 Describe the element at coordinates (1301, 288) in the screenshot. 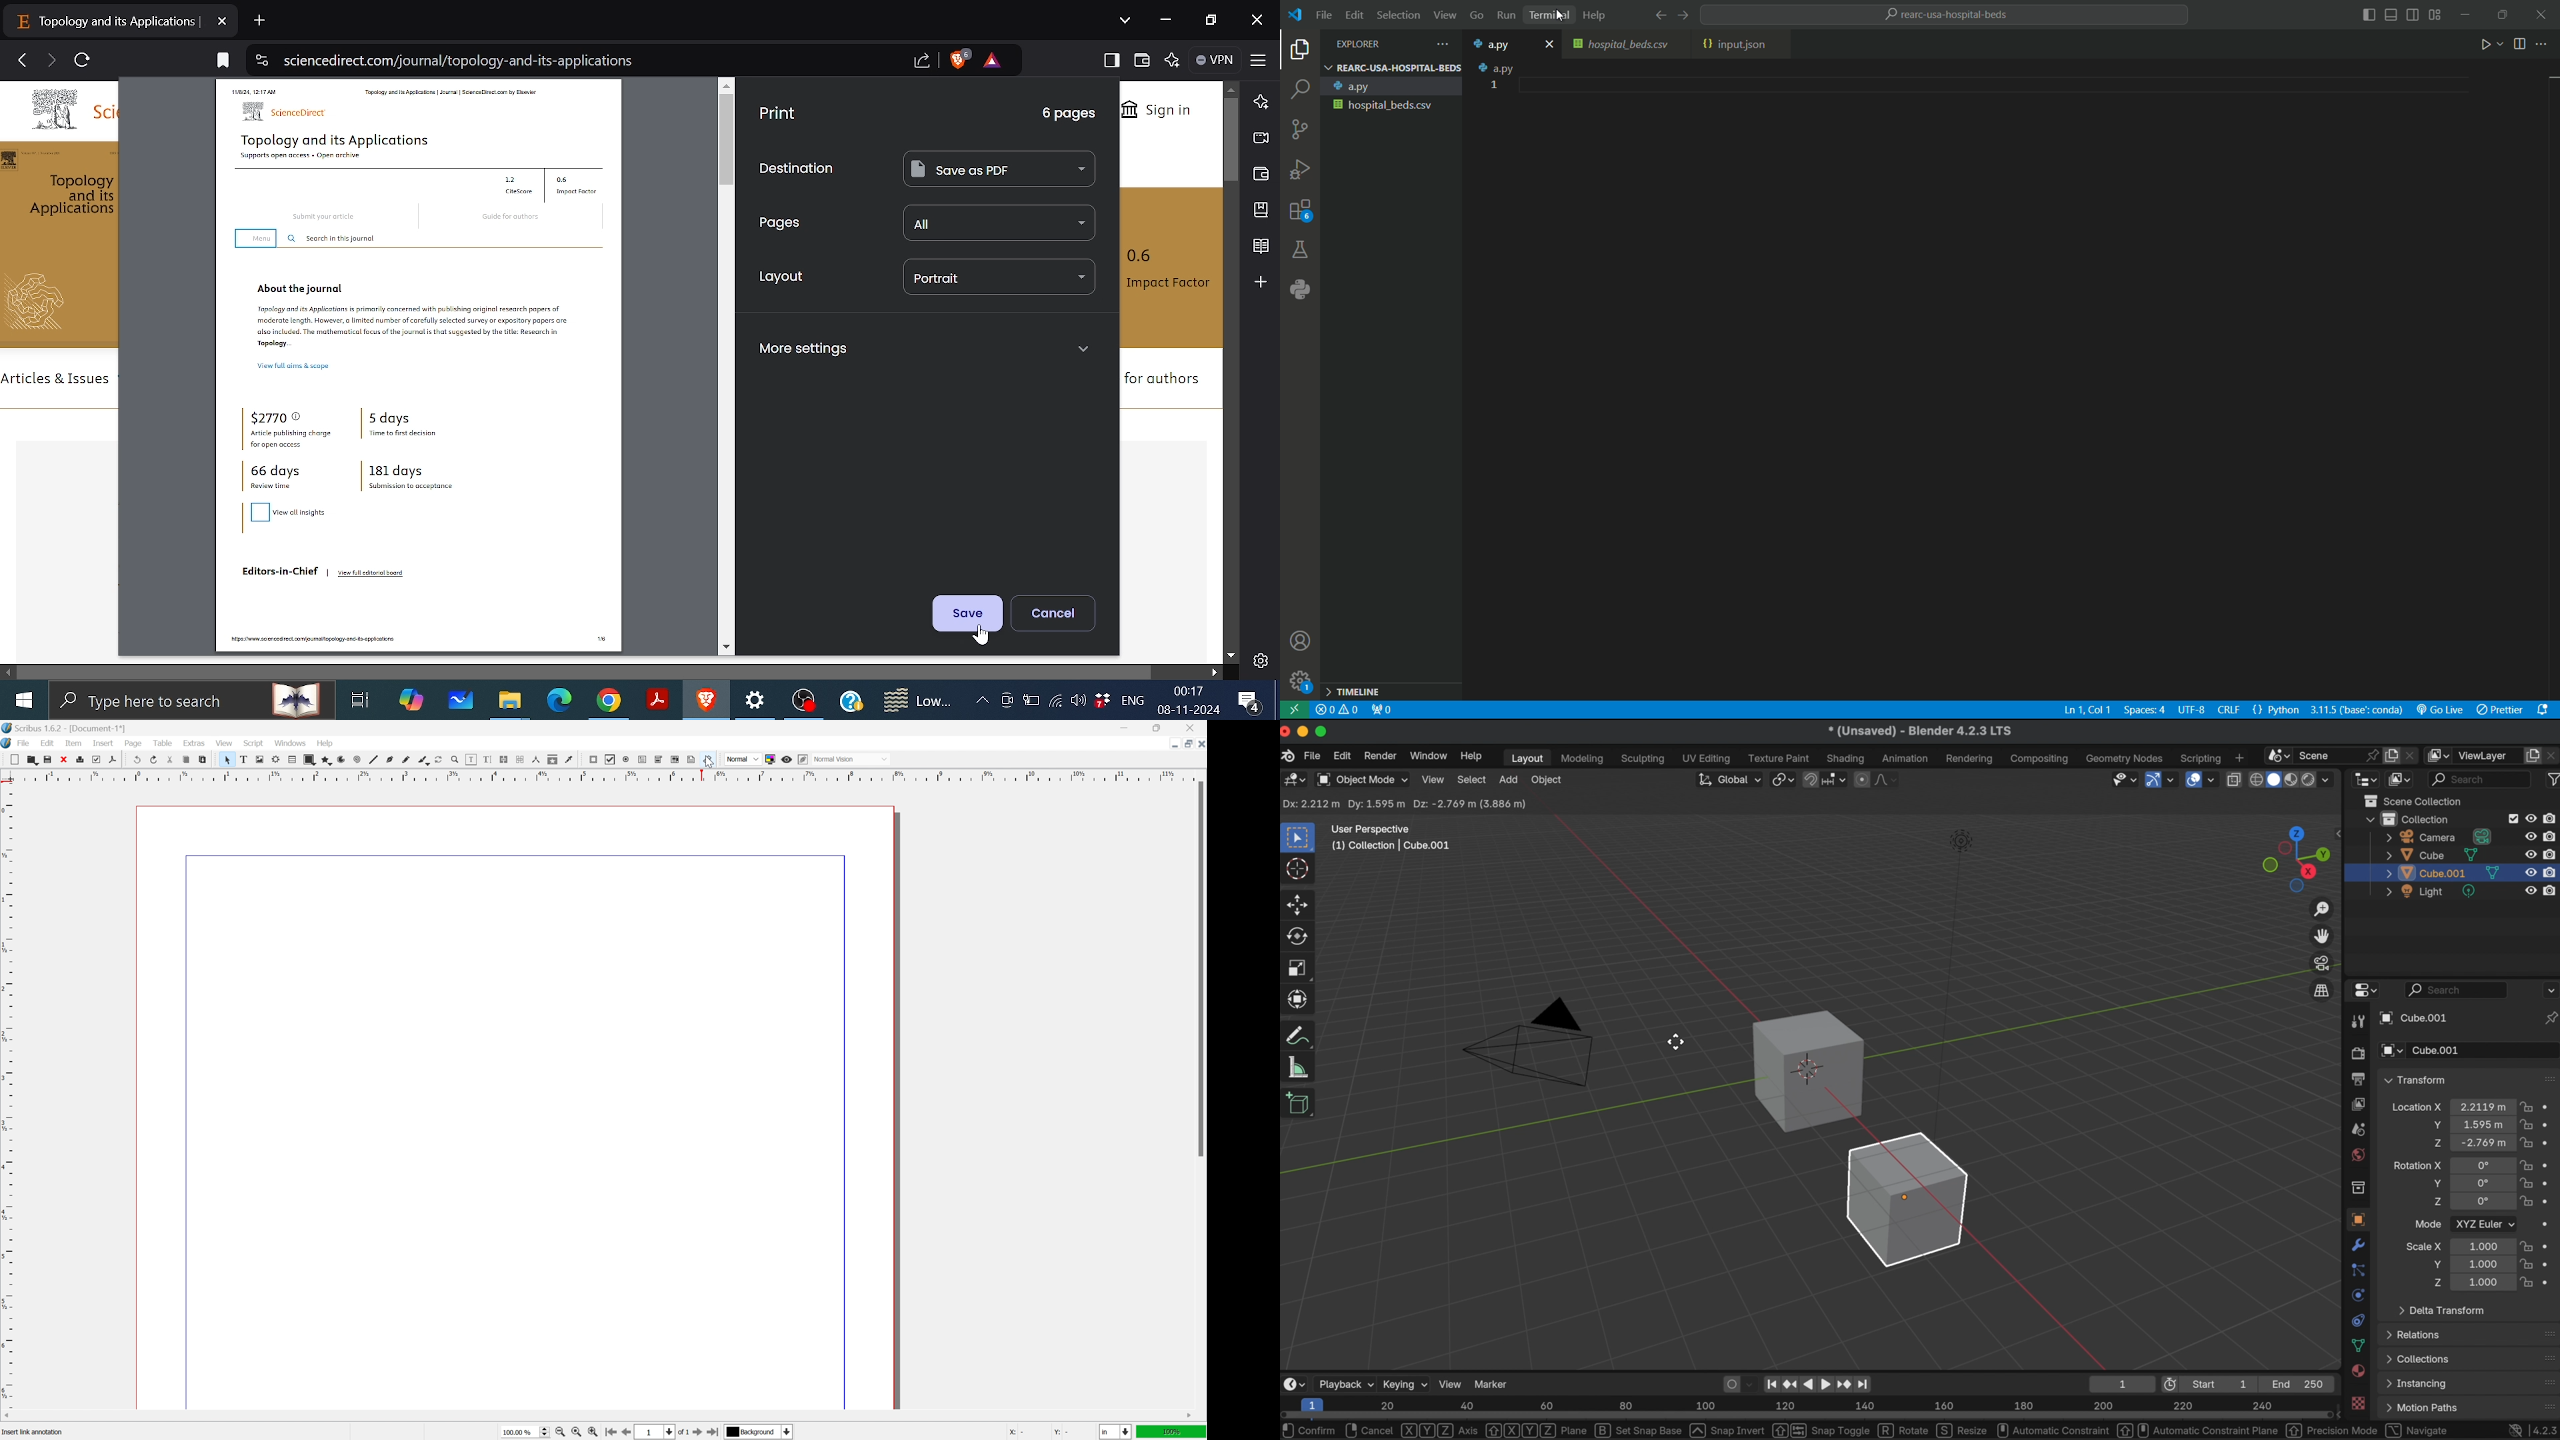

I see `python` at that location.